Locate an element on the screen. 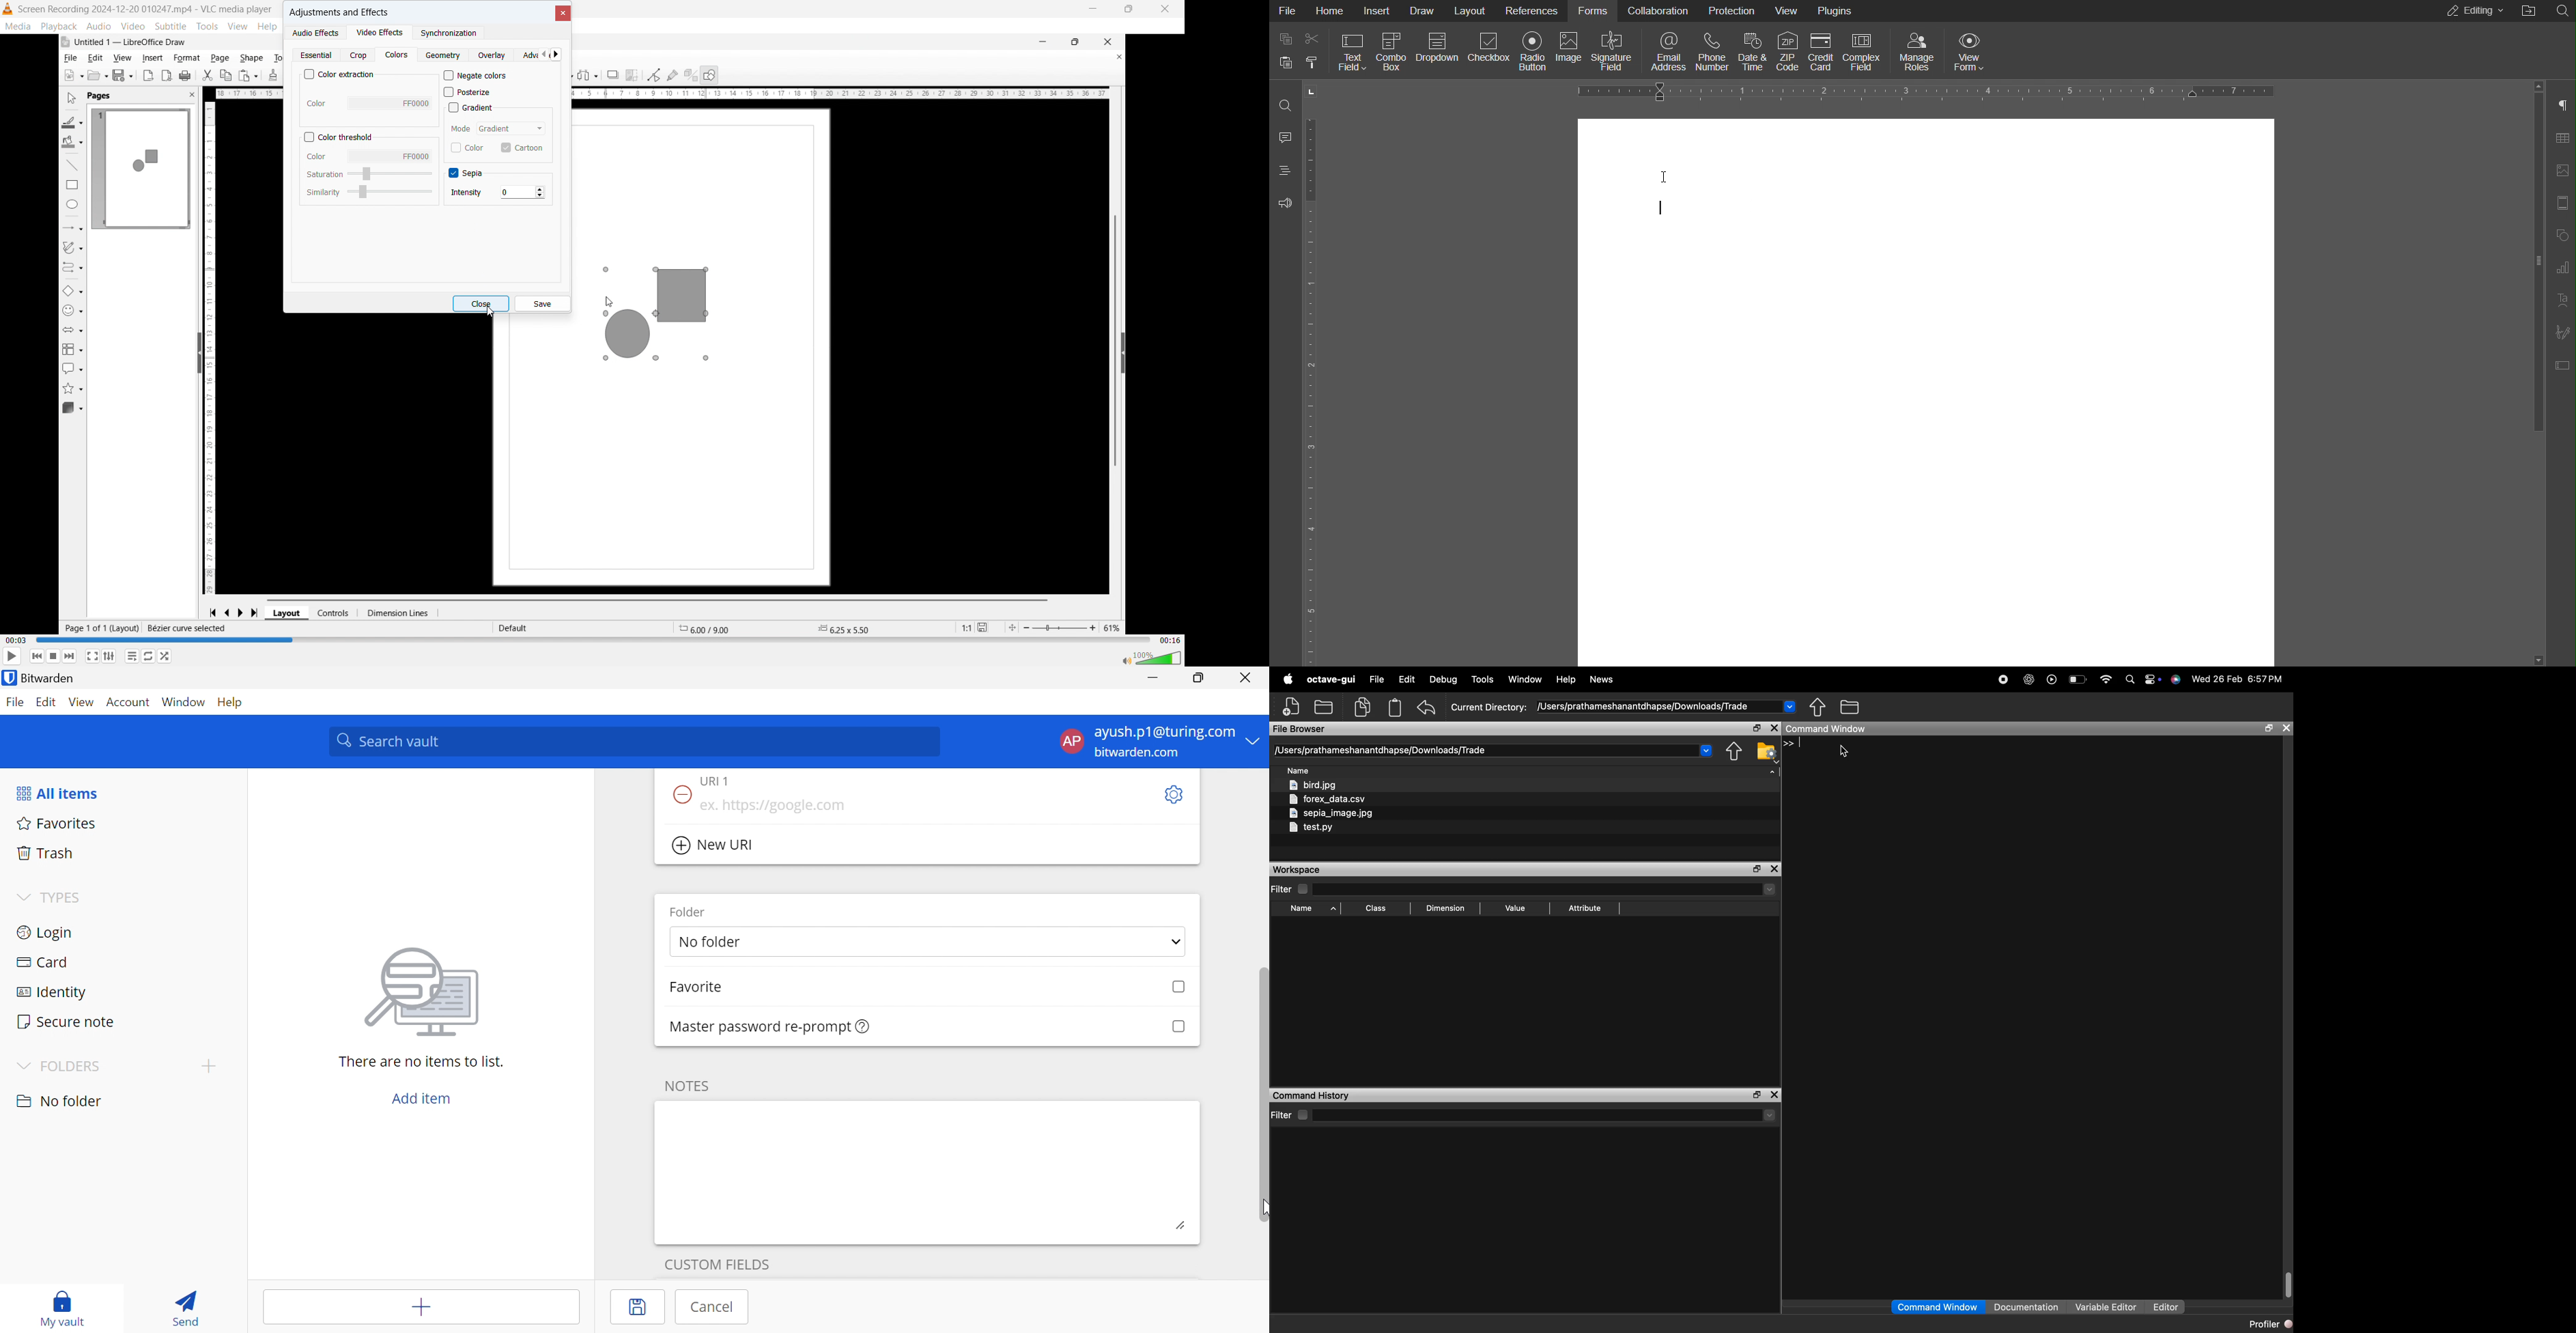 This screenshot has height=1344, width=2576. Image Settings is located at coordinates (2560, 171).